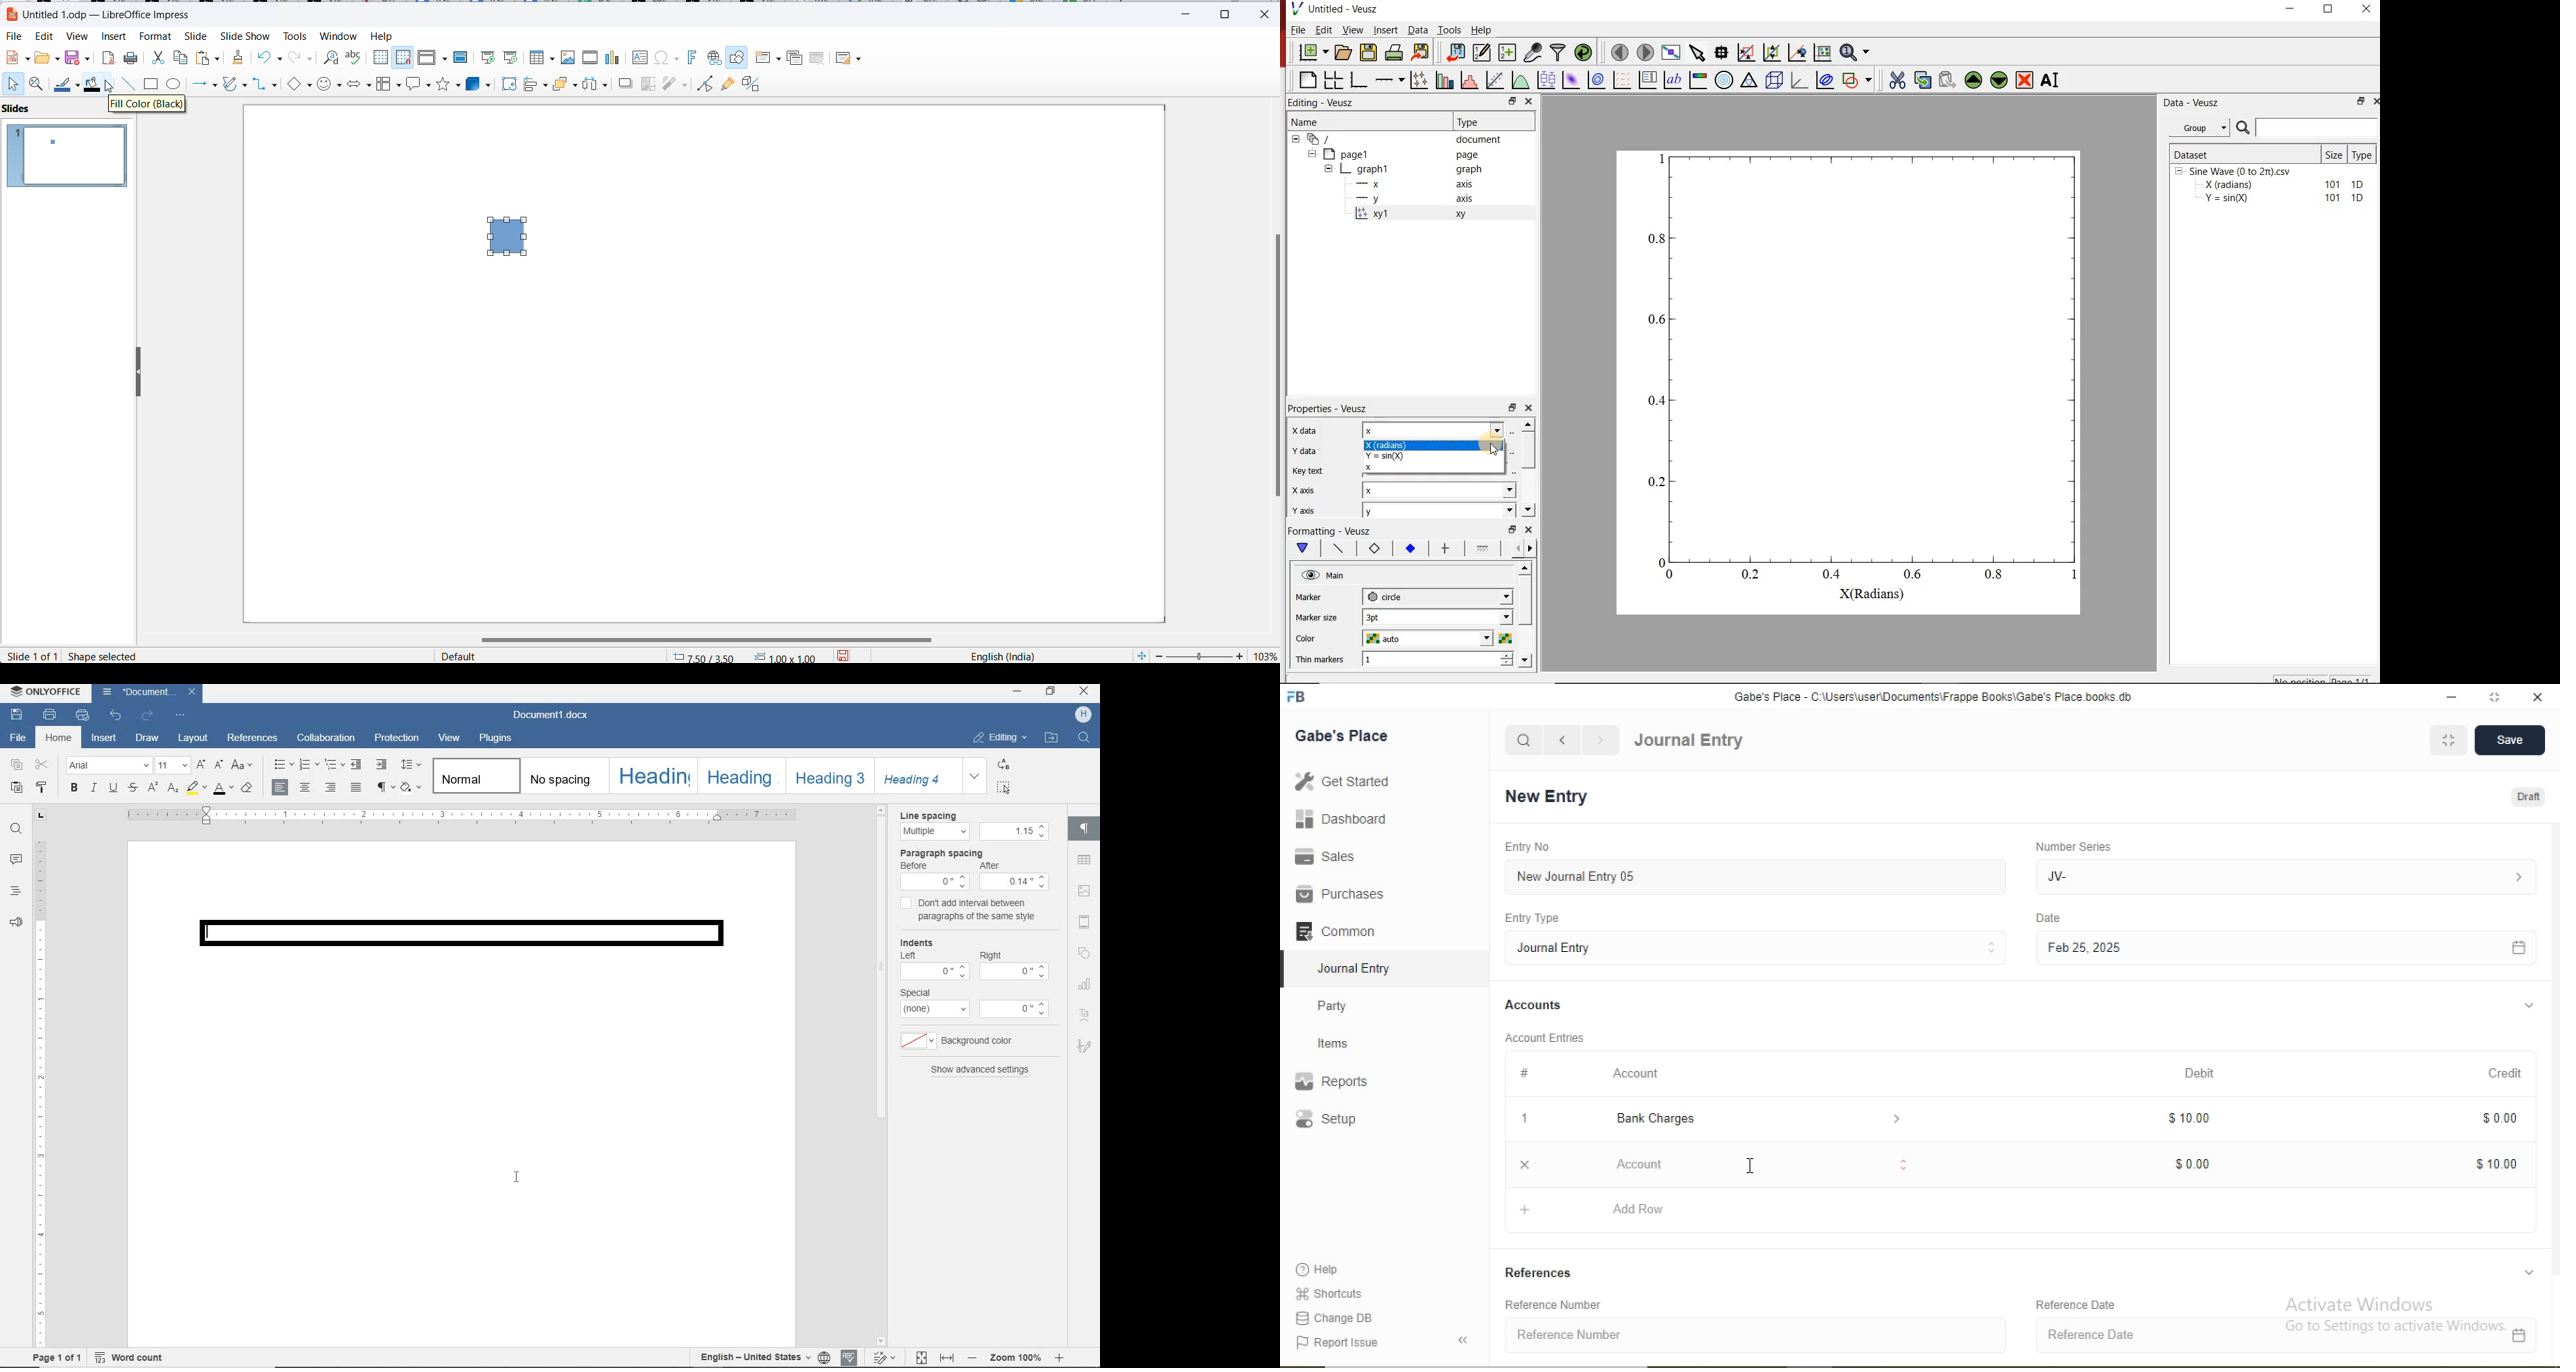 The width and height of the screenshot is (2576, 1372). What do you see at coordinates (1543, 1036) in the screenshot?
I see `Account Entries` at bounding box center [1543, 1036].